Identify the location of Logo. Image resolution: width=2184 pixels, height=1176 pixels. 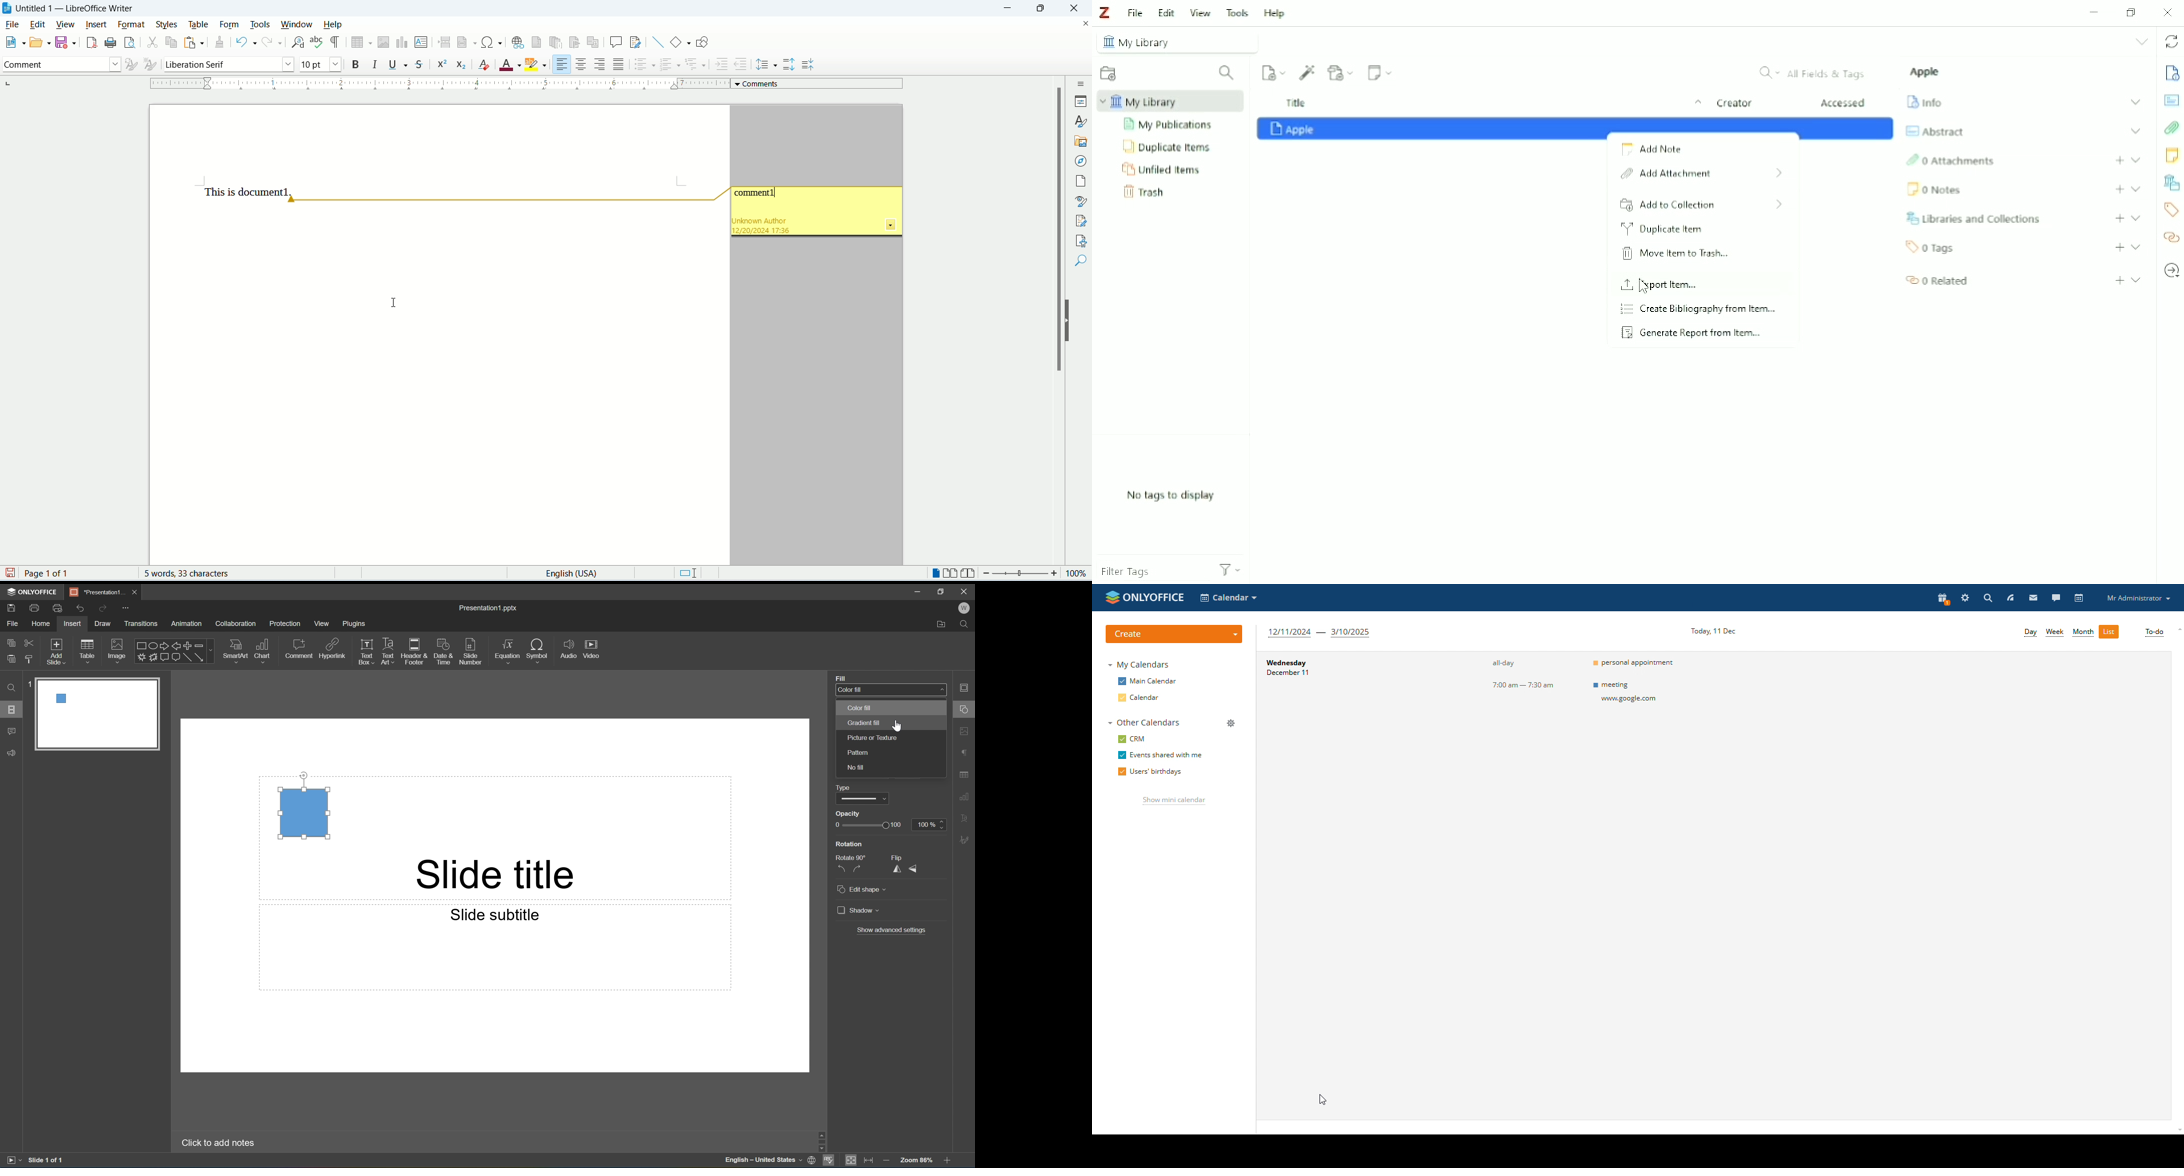
(1107, 13).